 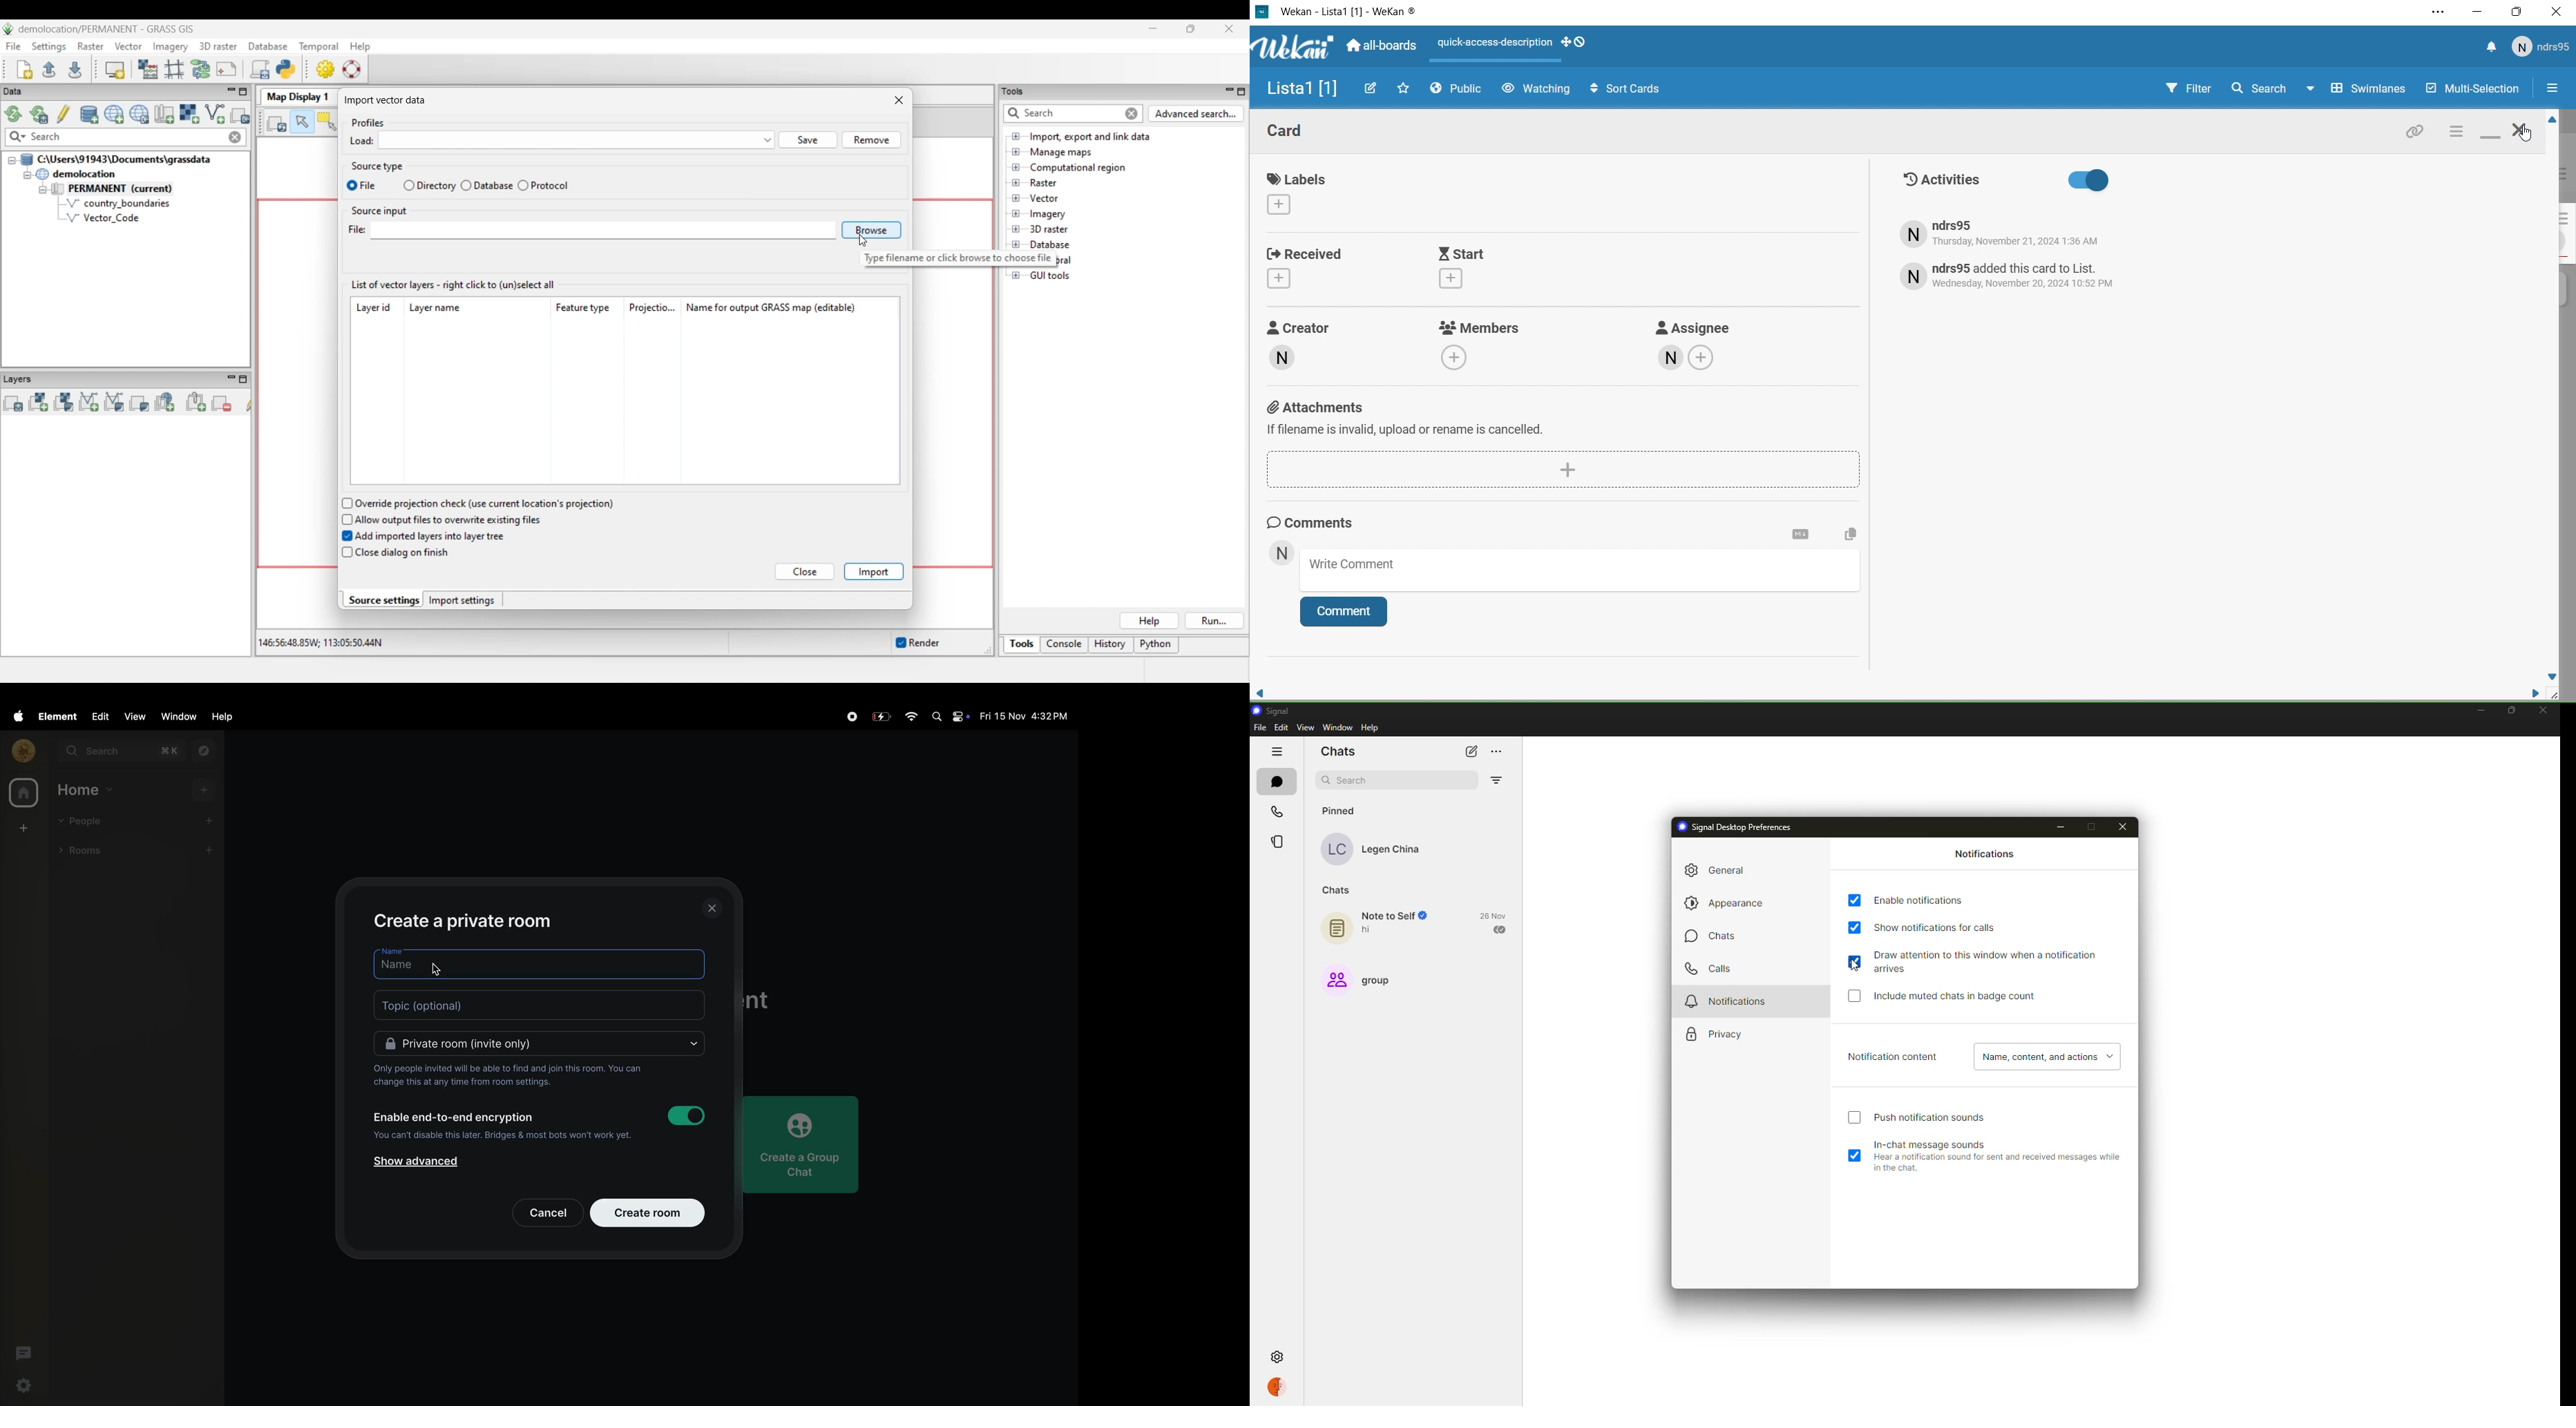 I want to click on window, so click(x=1334, y=728).